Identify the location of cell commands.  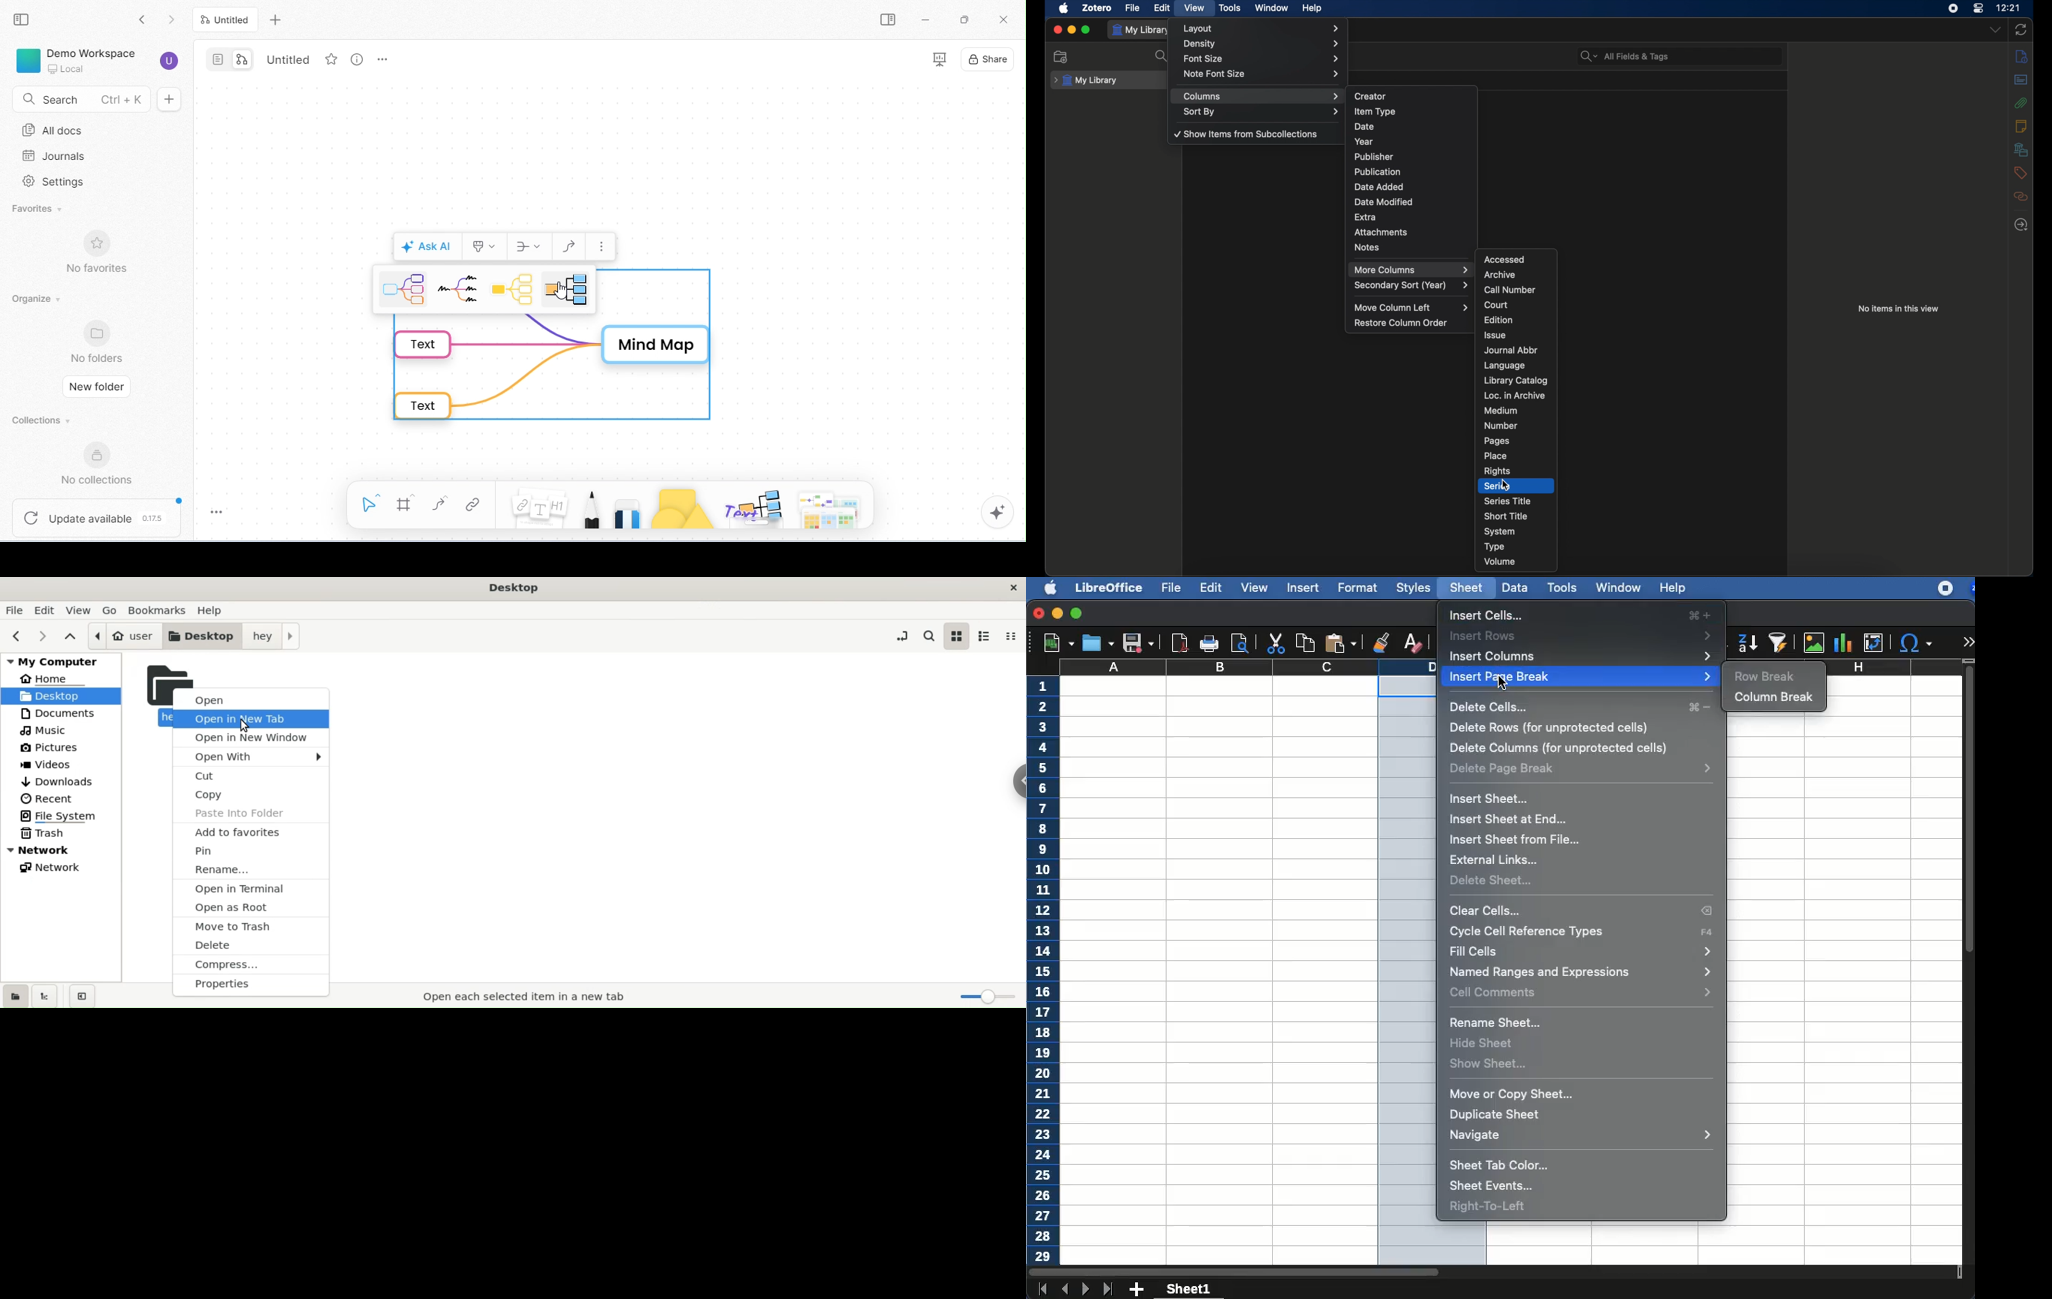
(1584, 993).